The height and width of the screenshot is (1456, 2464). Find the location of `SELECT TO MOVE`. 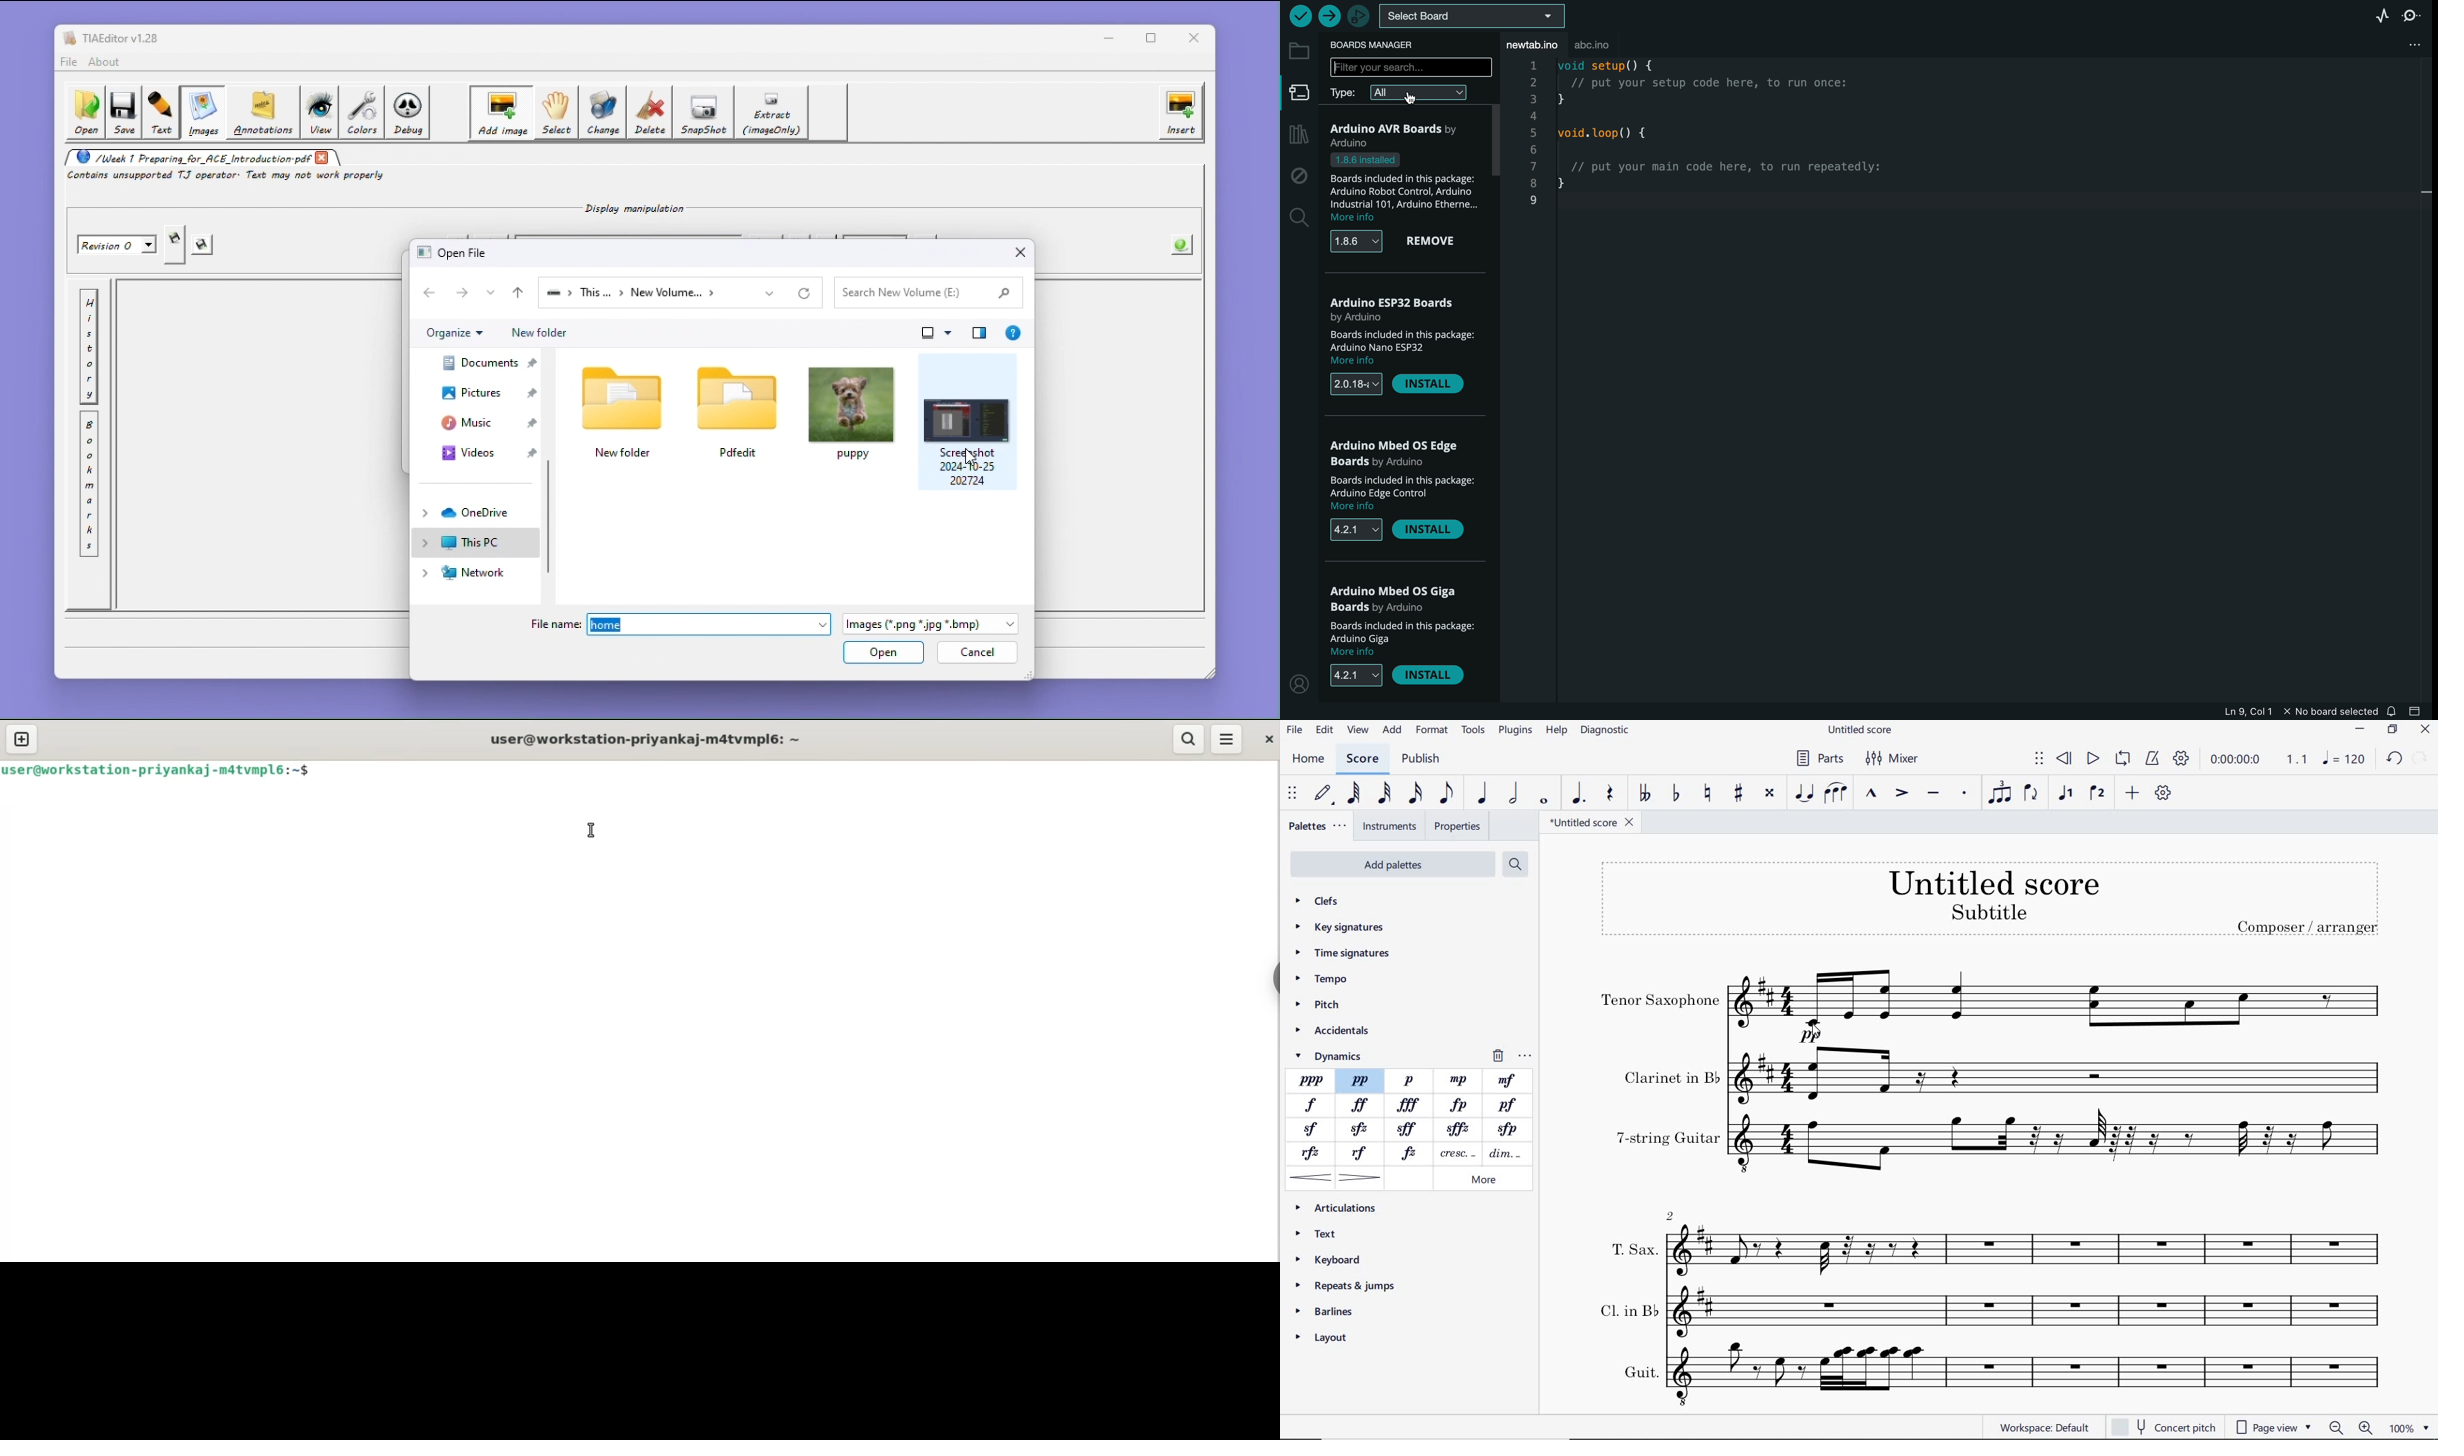

SELECT TO MOVE is located at coordinates (1293, 793).